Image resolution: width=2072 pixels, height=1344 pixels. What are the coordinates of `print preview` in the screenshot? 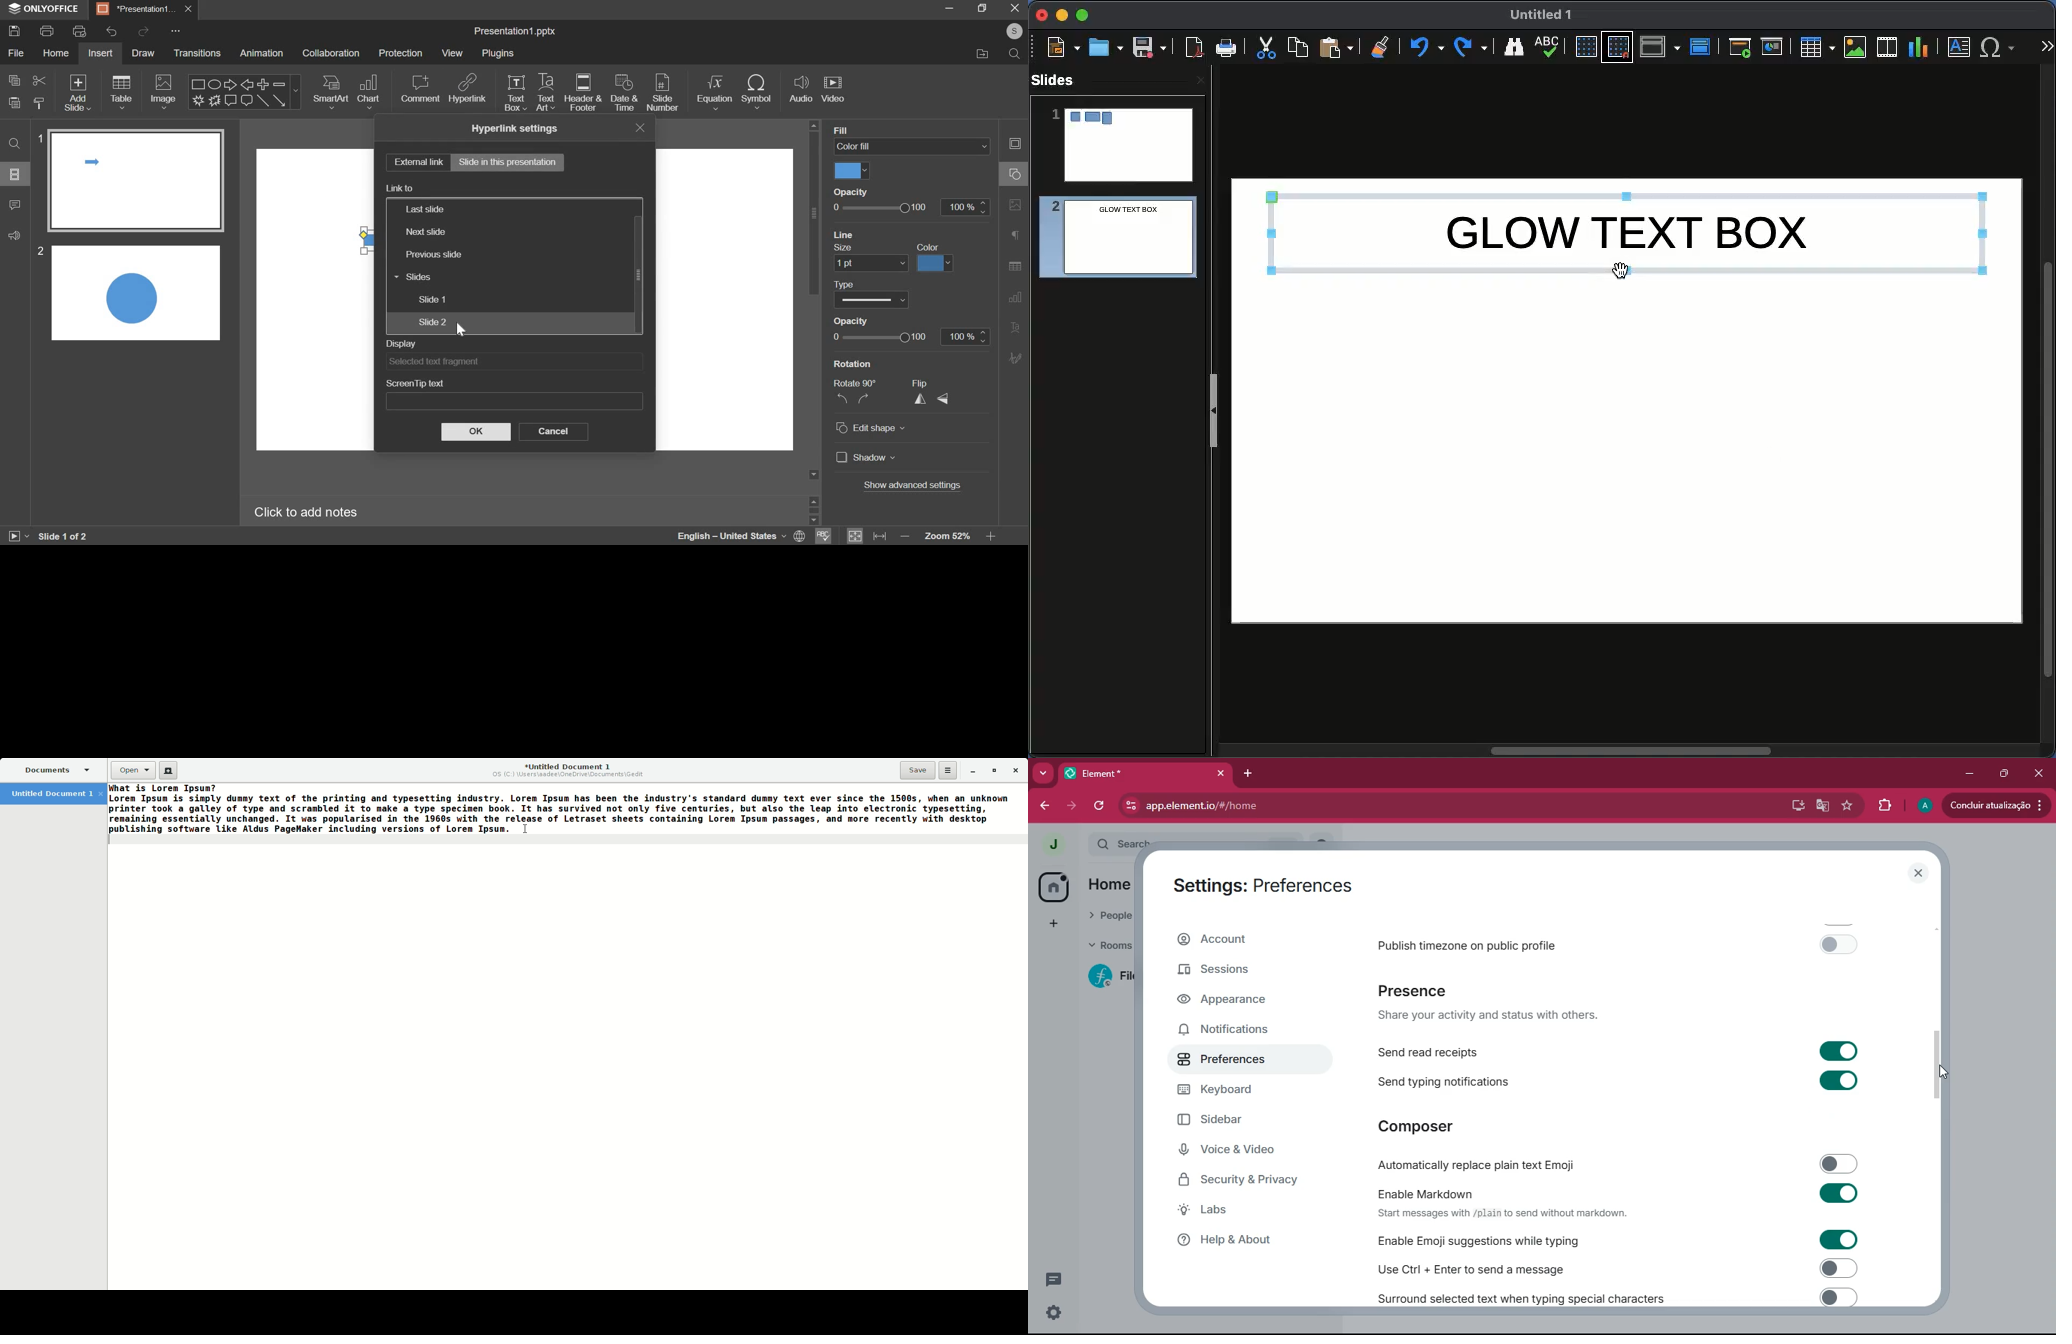 It's located at (80, 30).